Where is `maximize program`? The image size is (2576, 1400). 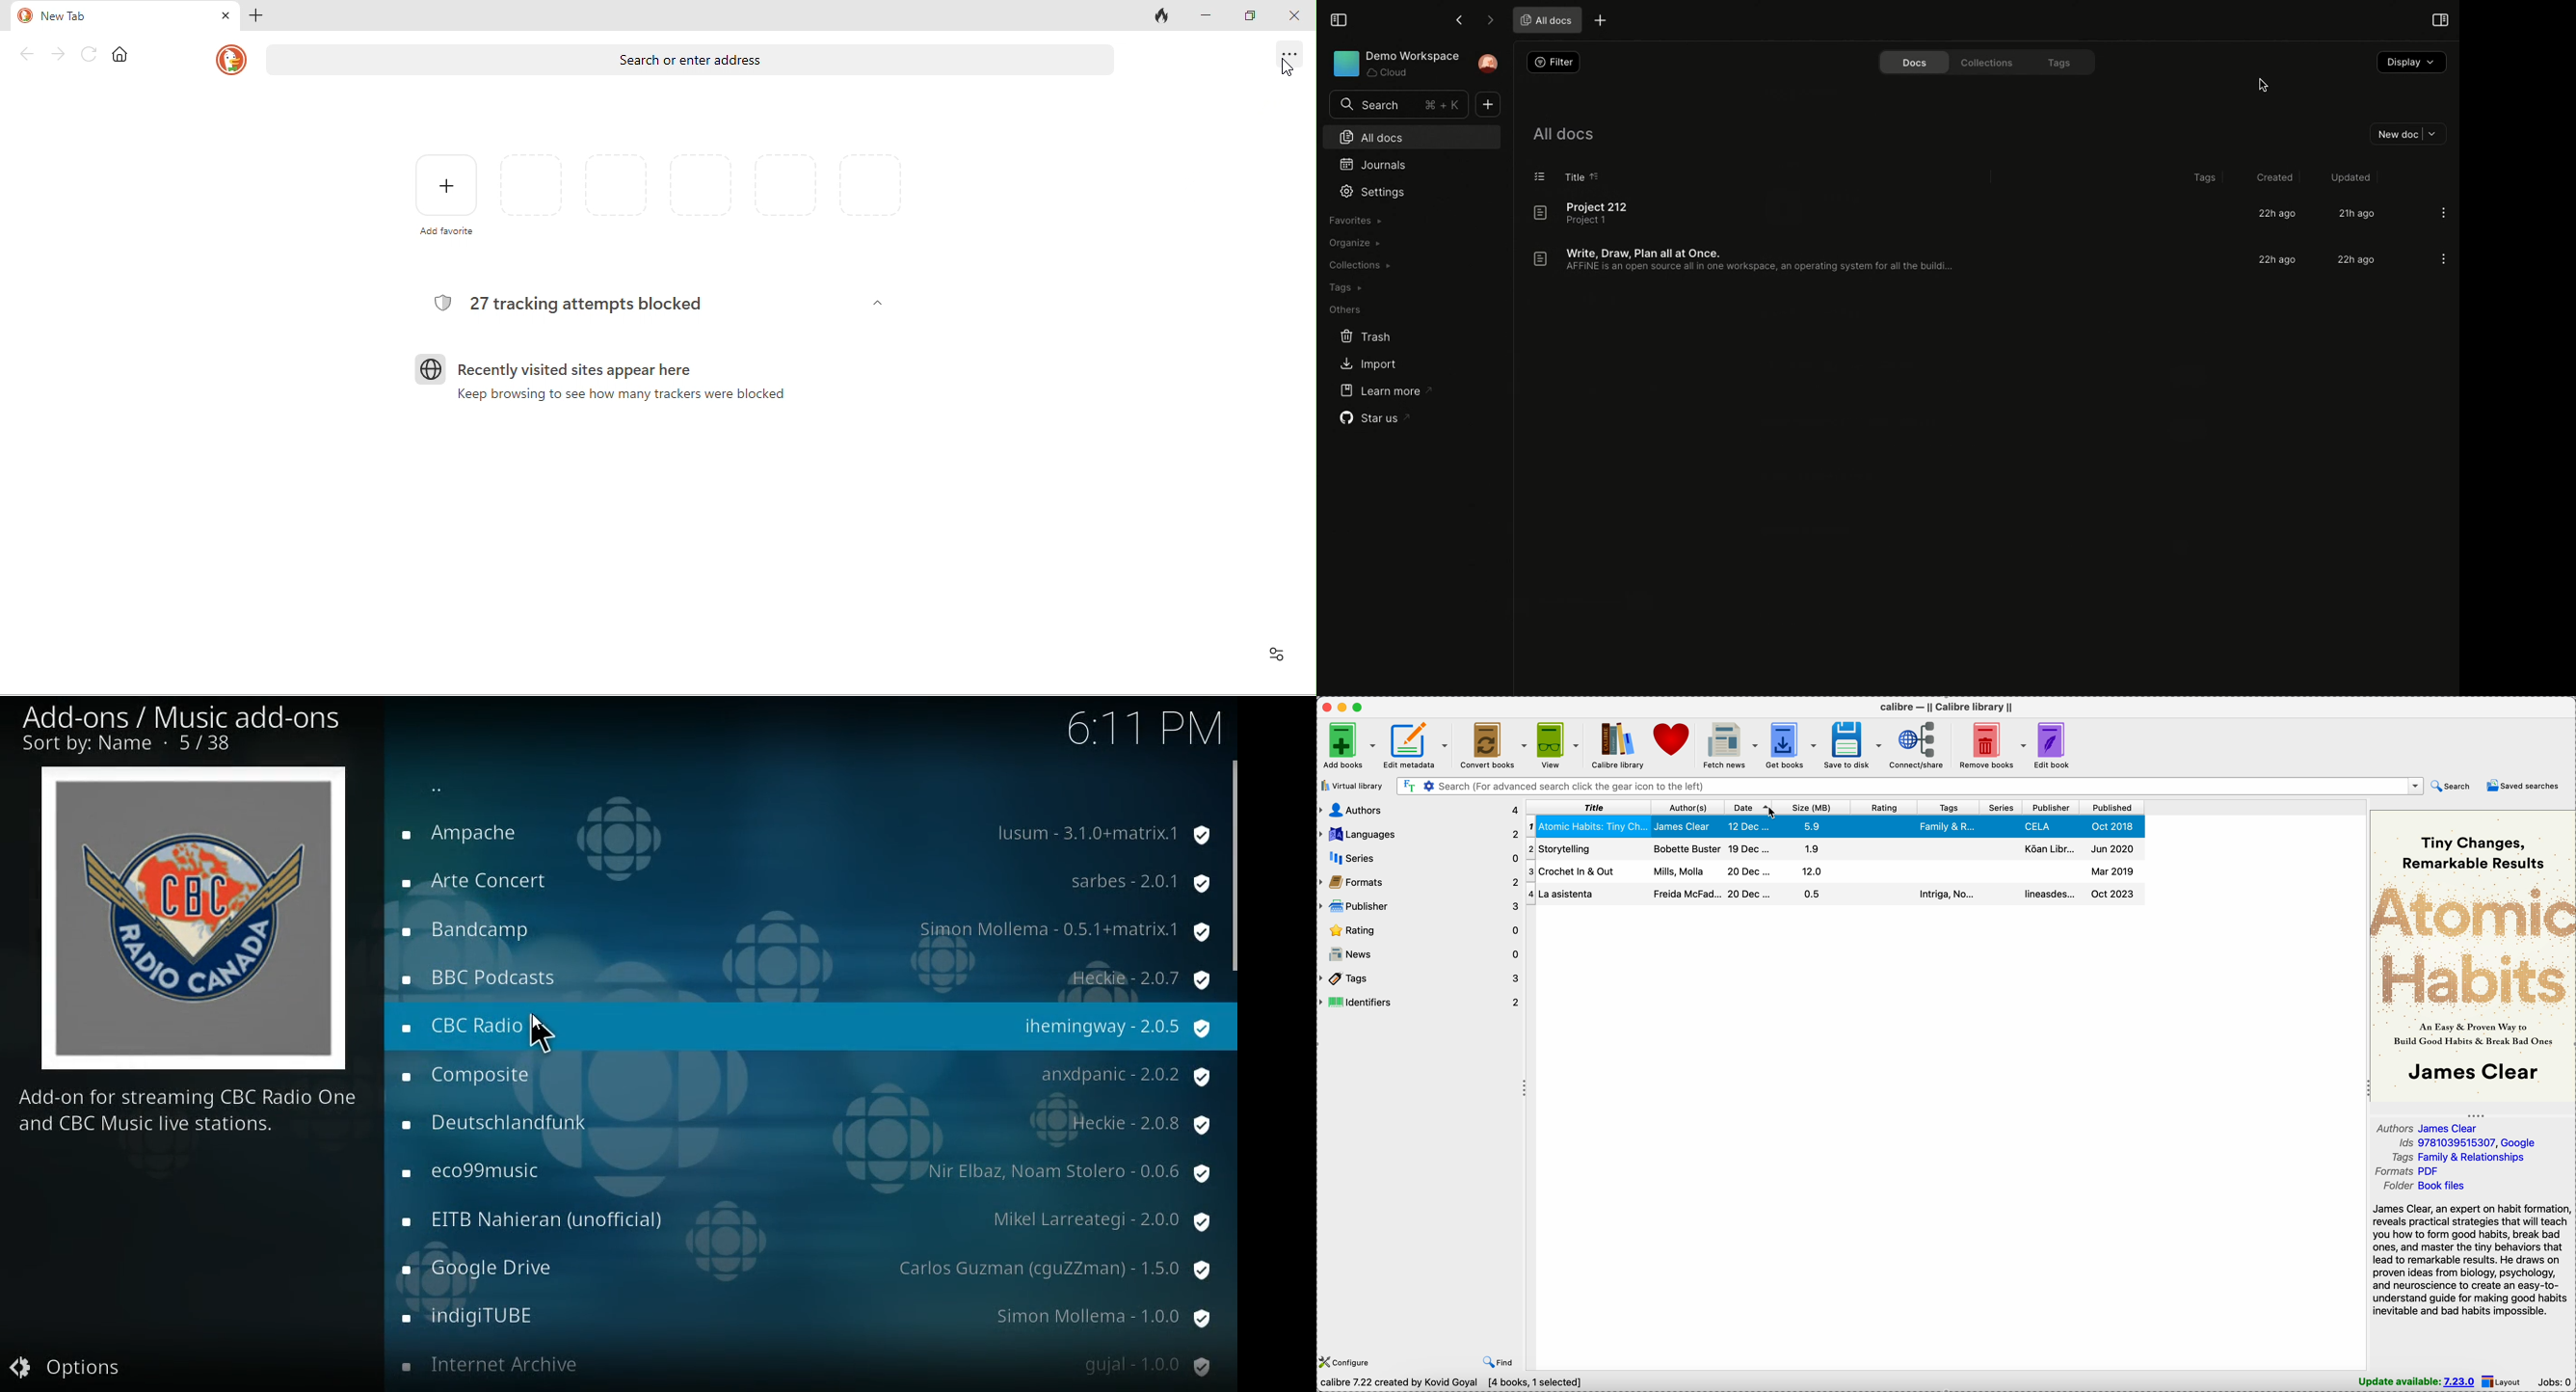
maximize program is located at coordinates (1360, 707).